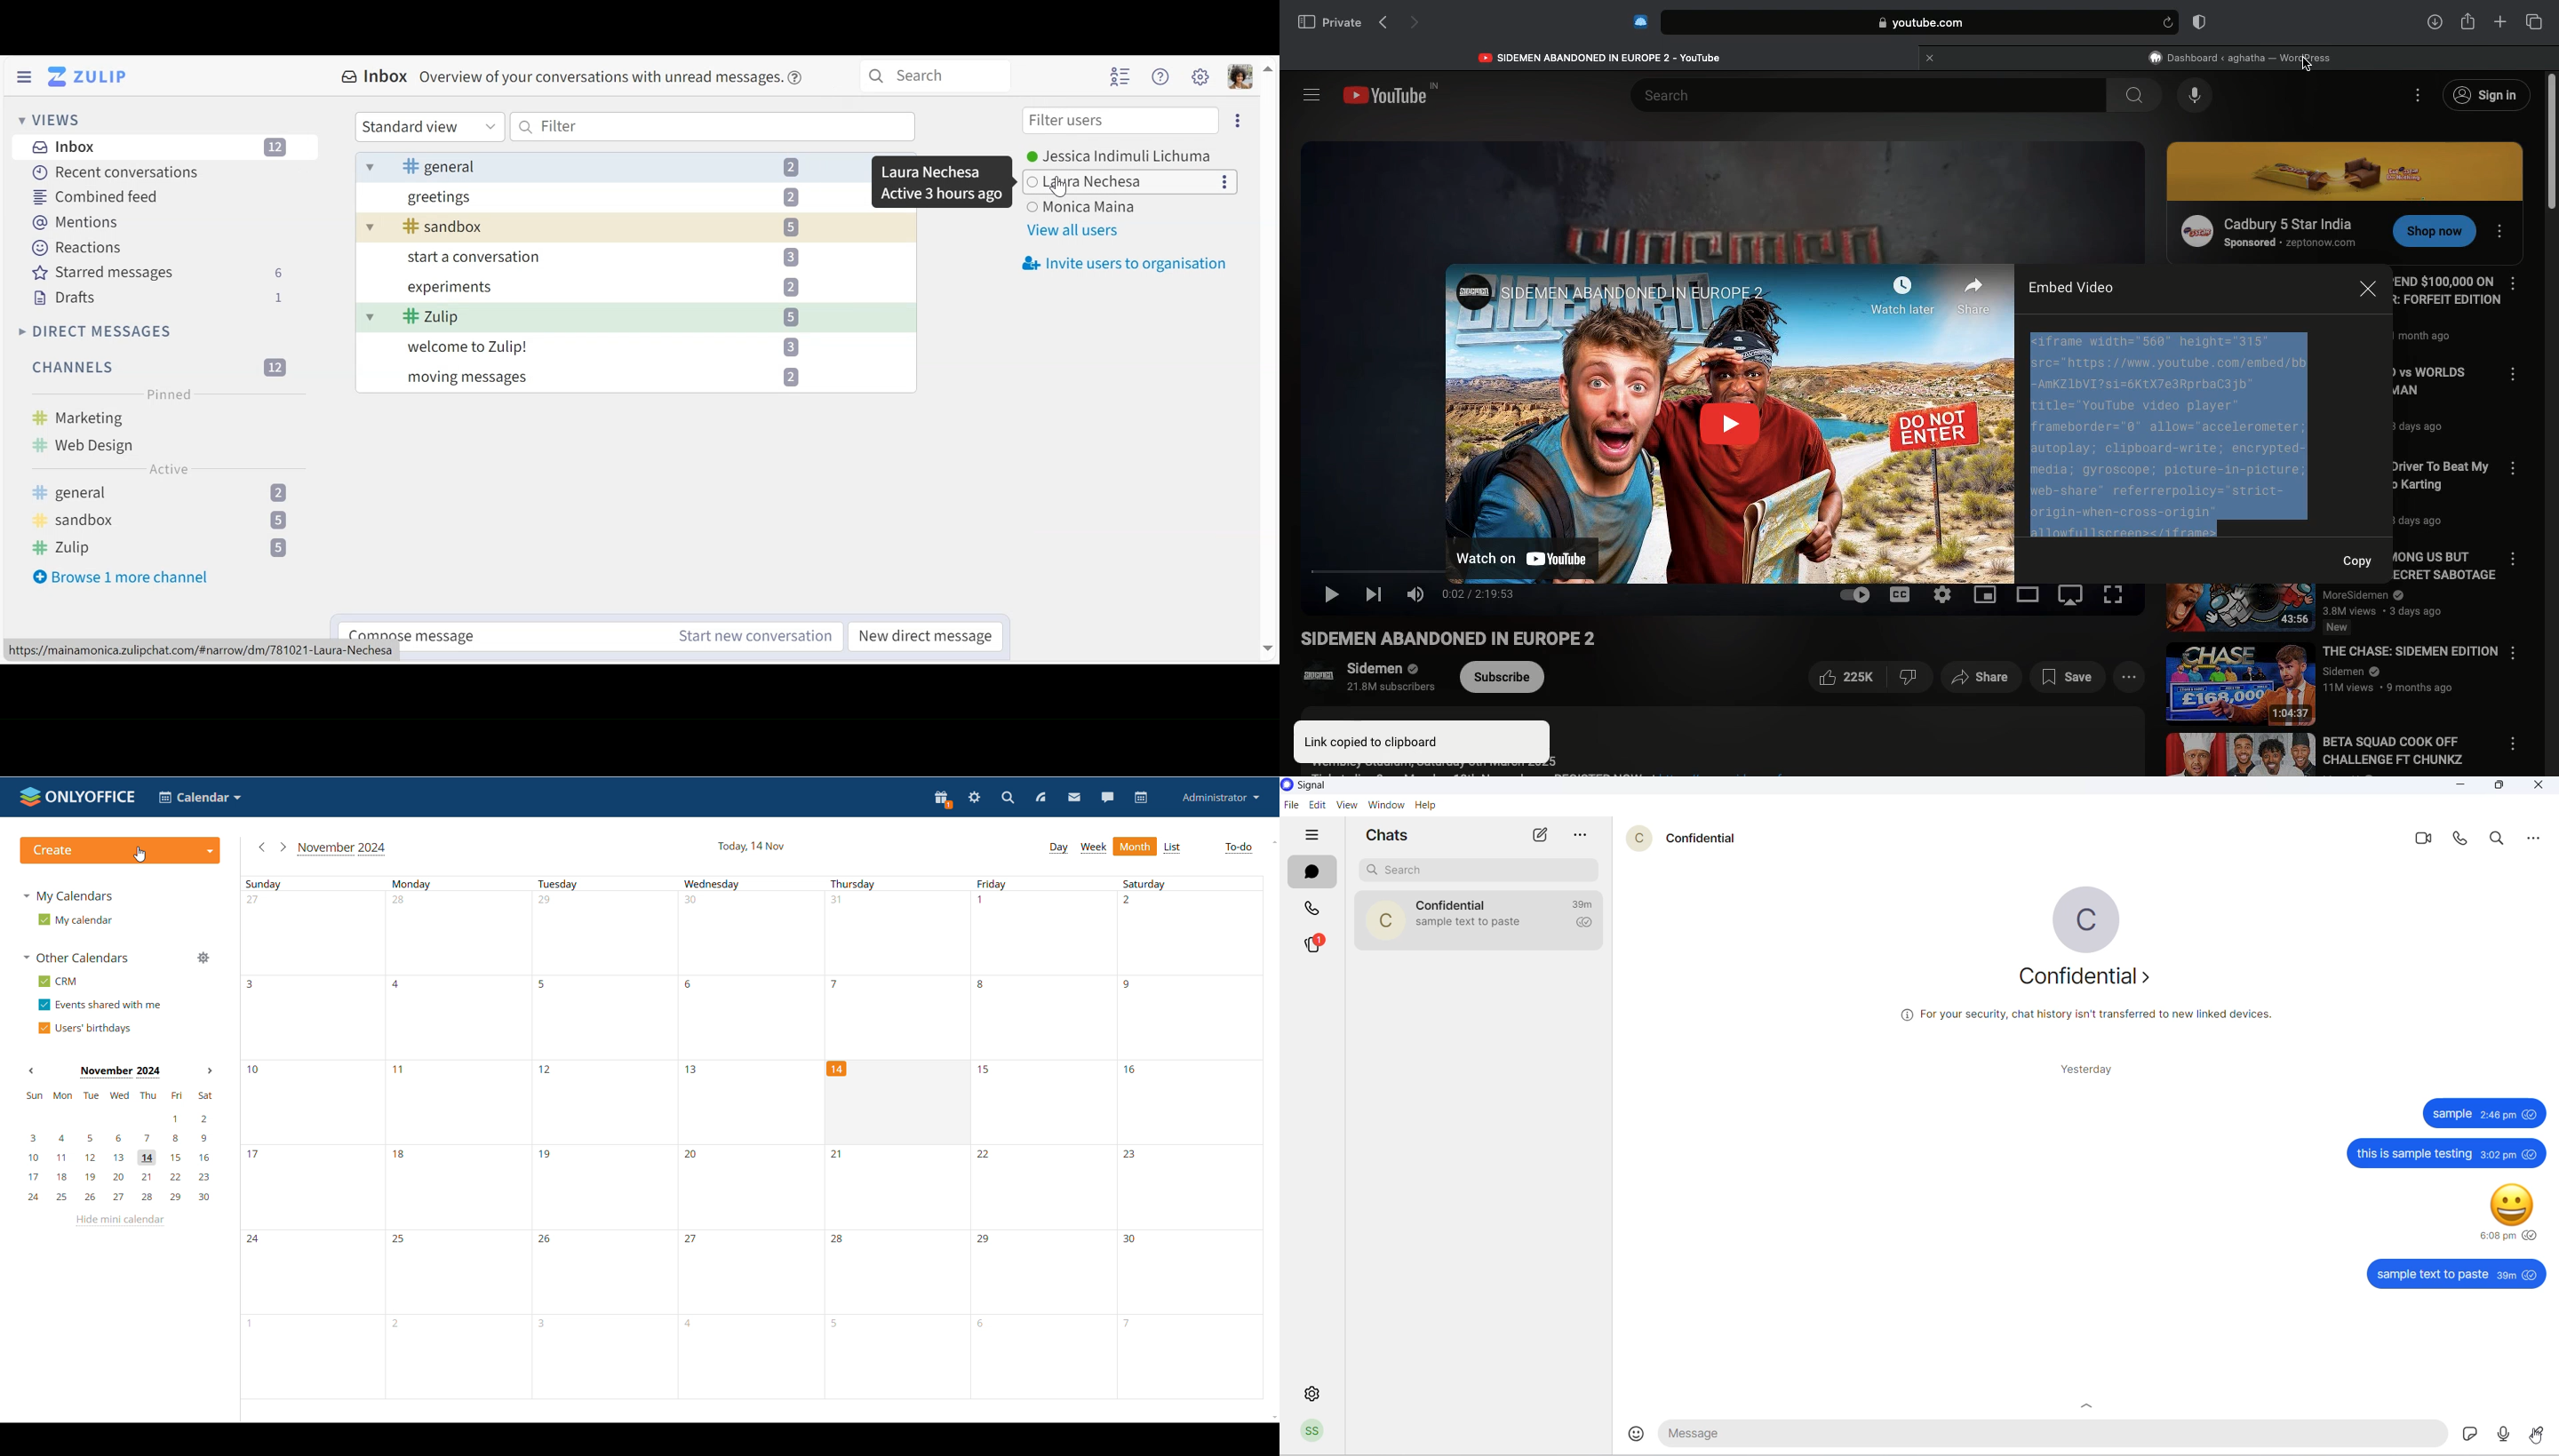  What do you see at coordinates (95, 444) in the screenshot?
I see `web design` at bounding box center [95, 444].